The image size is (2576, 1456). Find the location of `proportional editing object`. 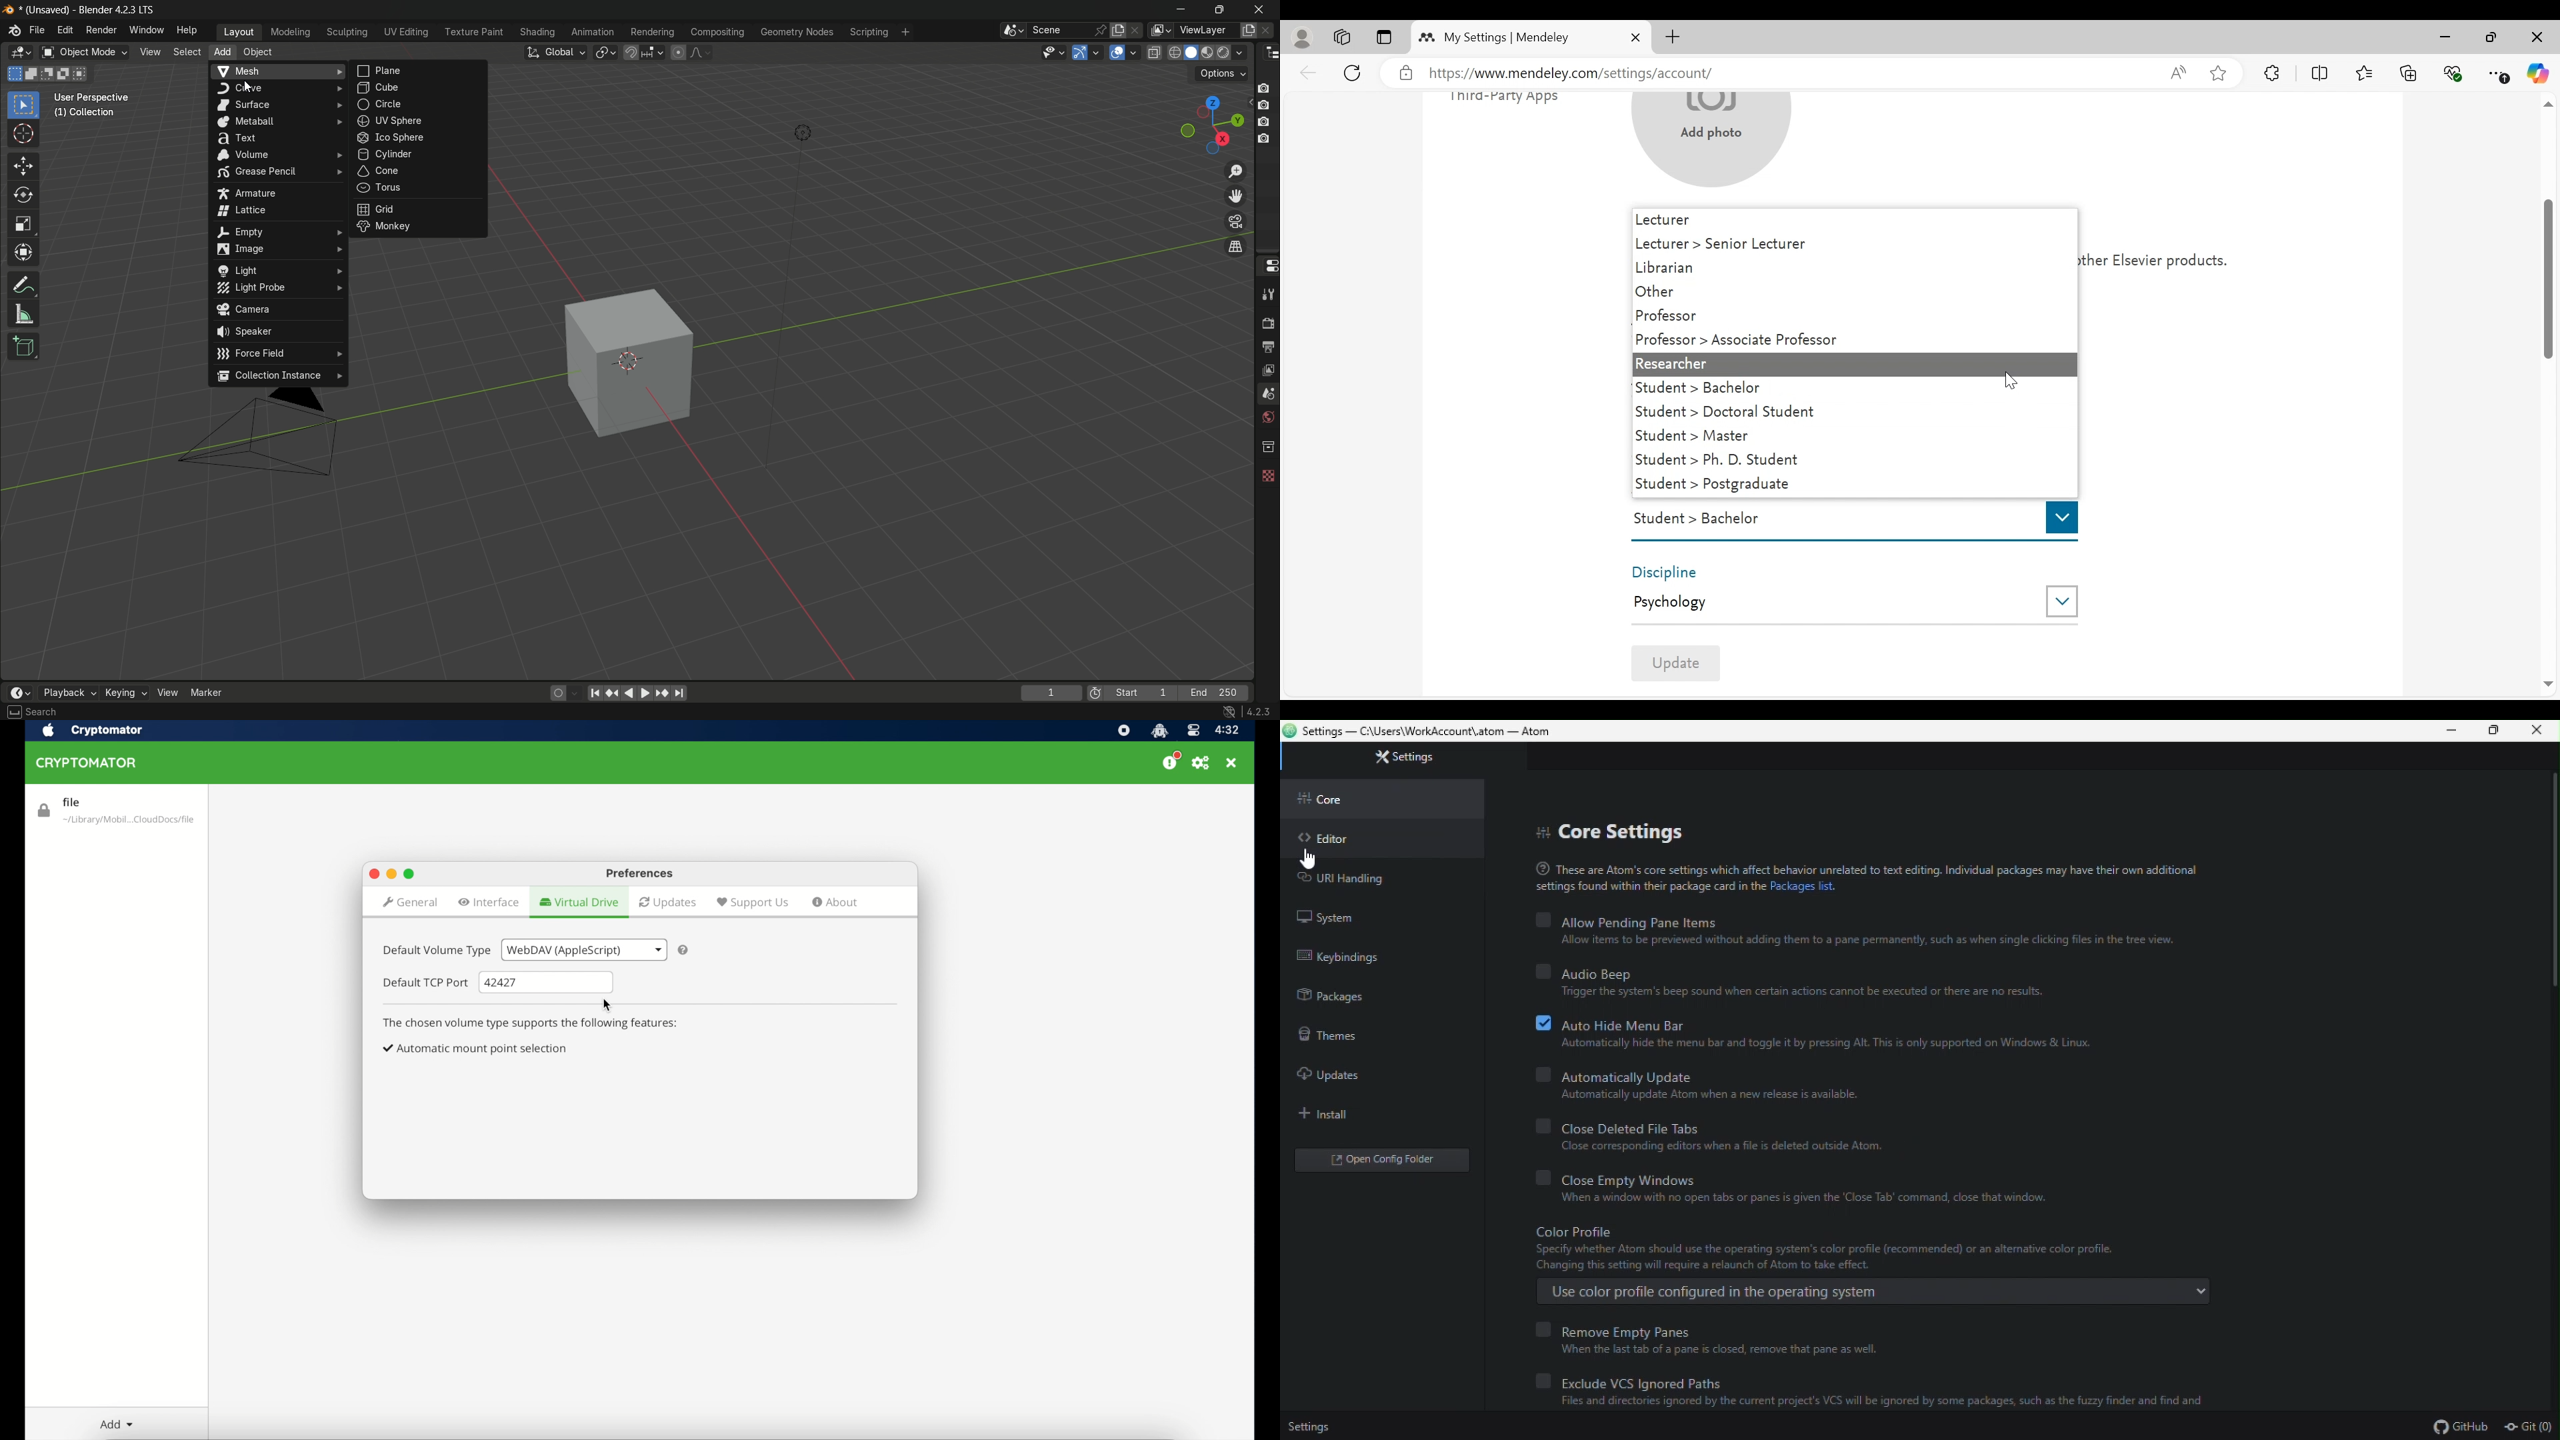

proportional editing object is located at coordinates (678, 53).